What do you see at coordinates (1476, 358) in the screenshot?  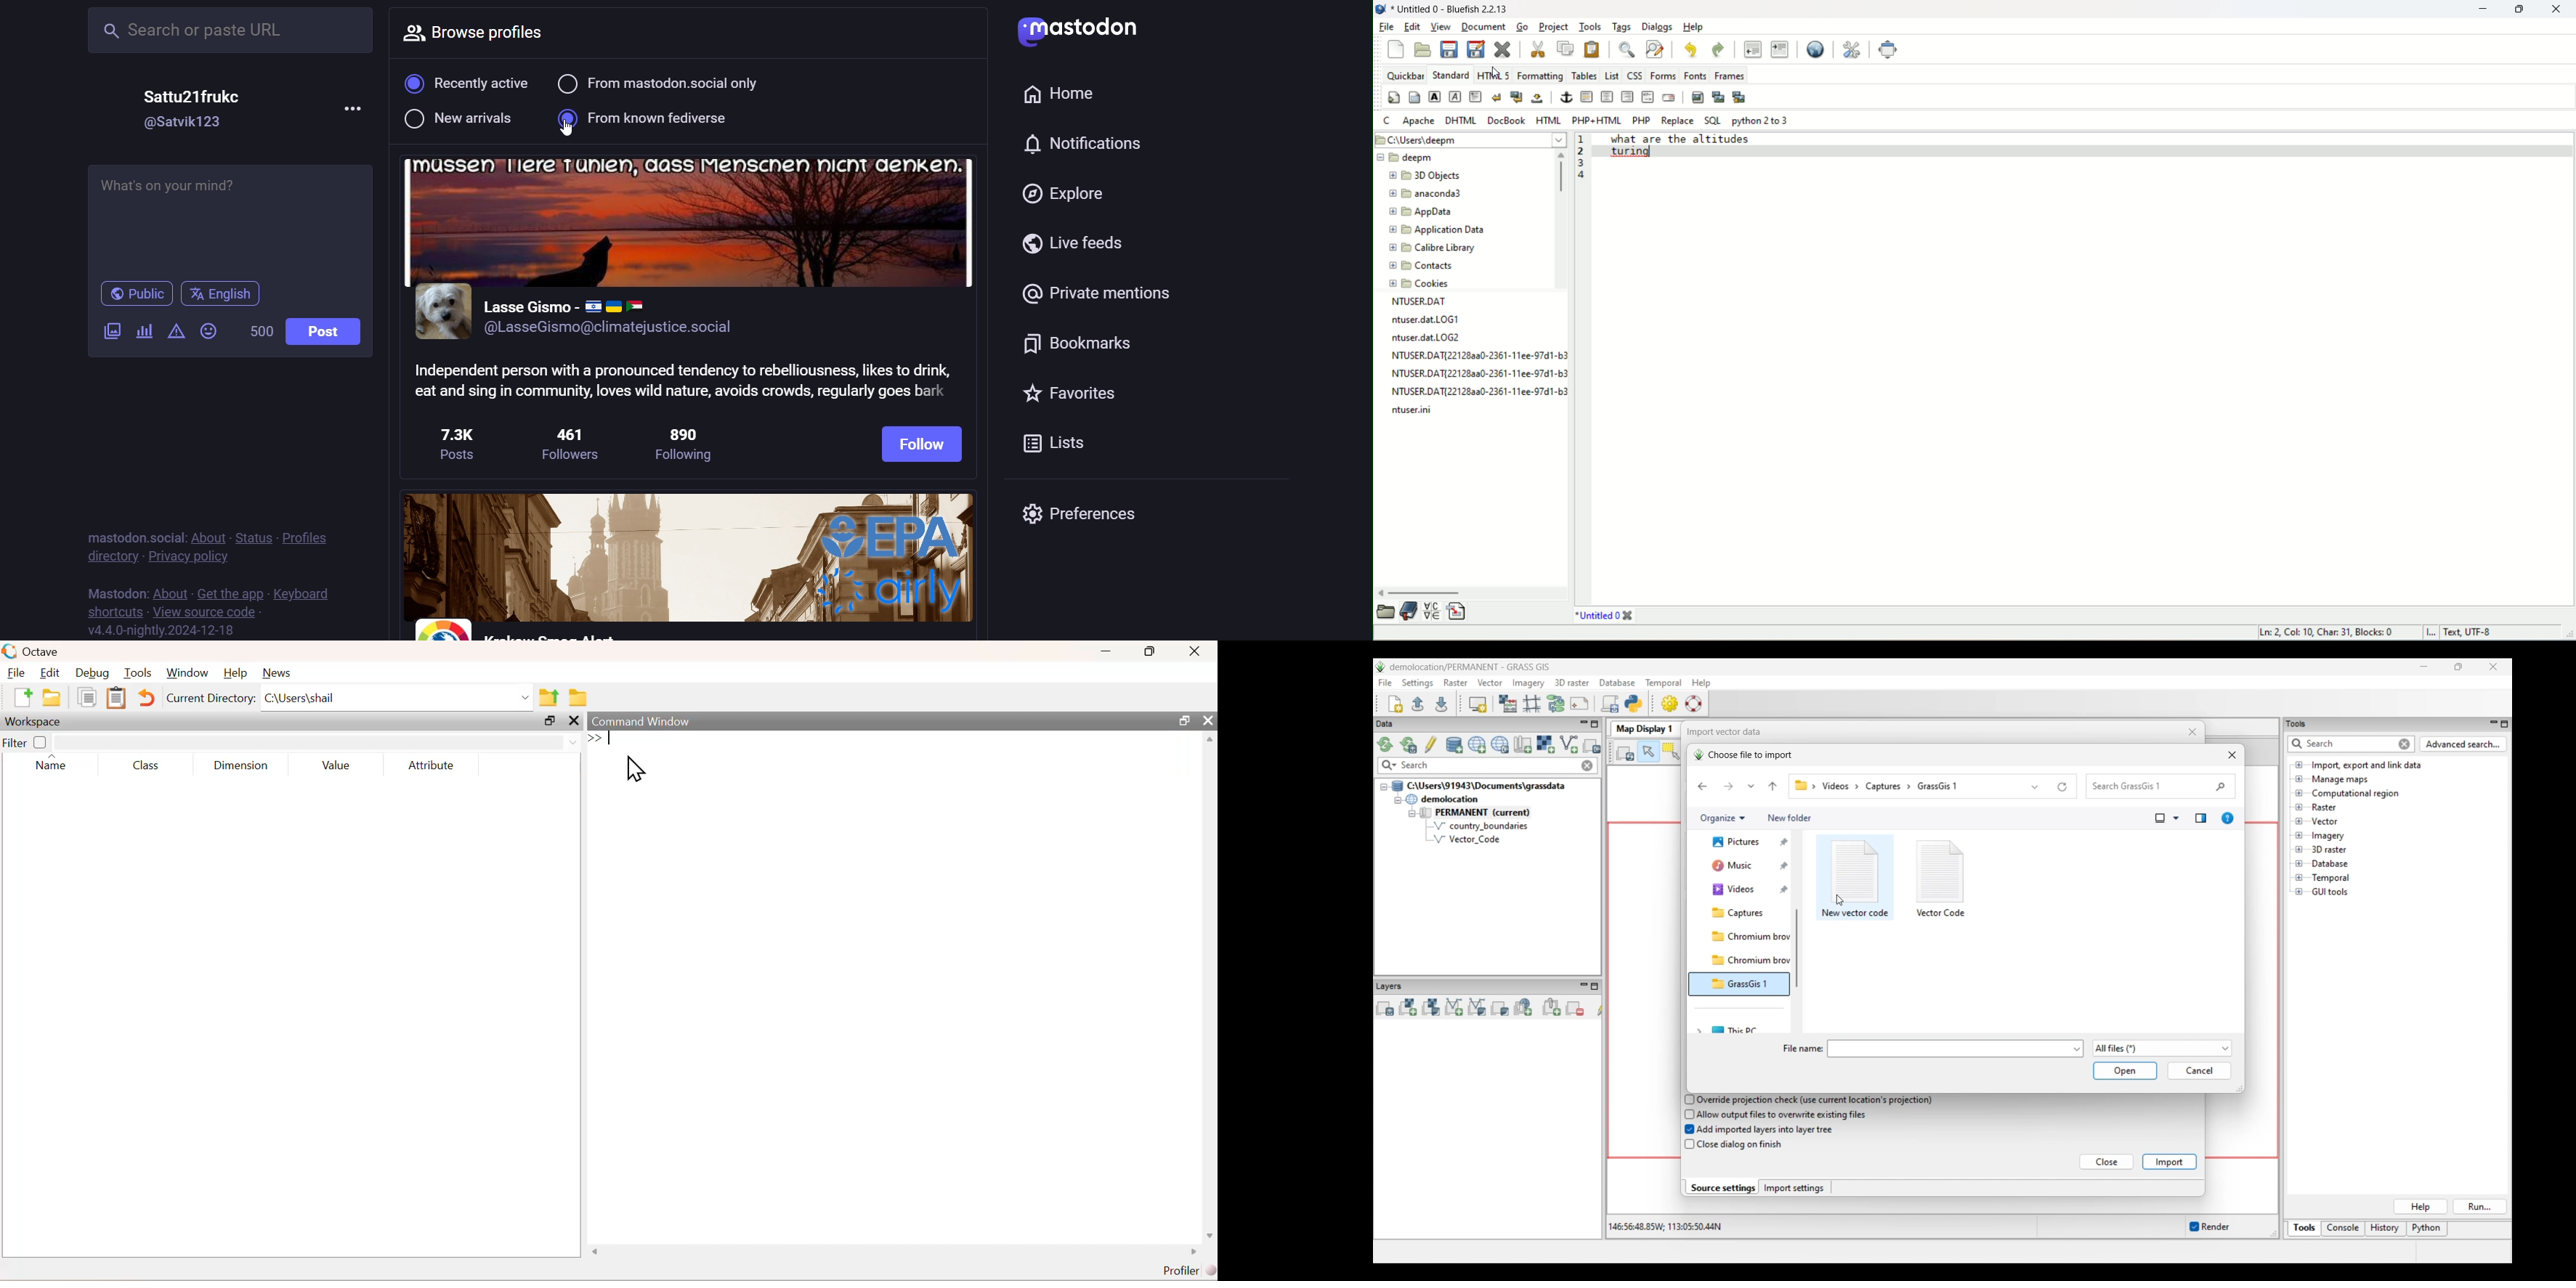 I see `text` at bounding box center [1476, 358].